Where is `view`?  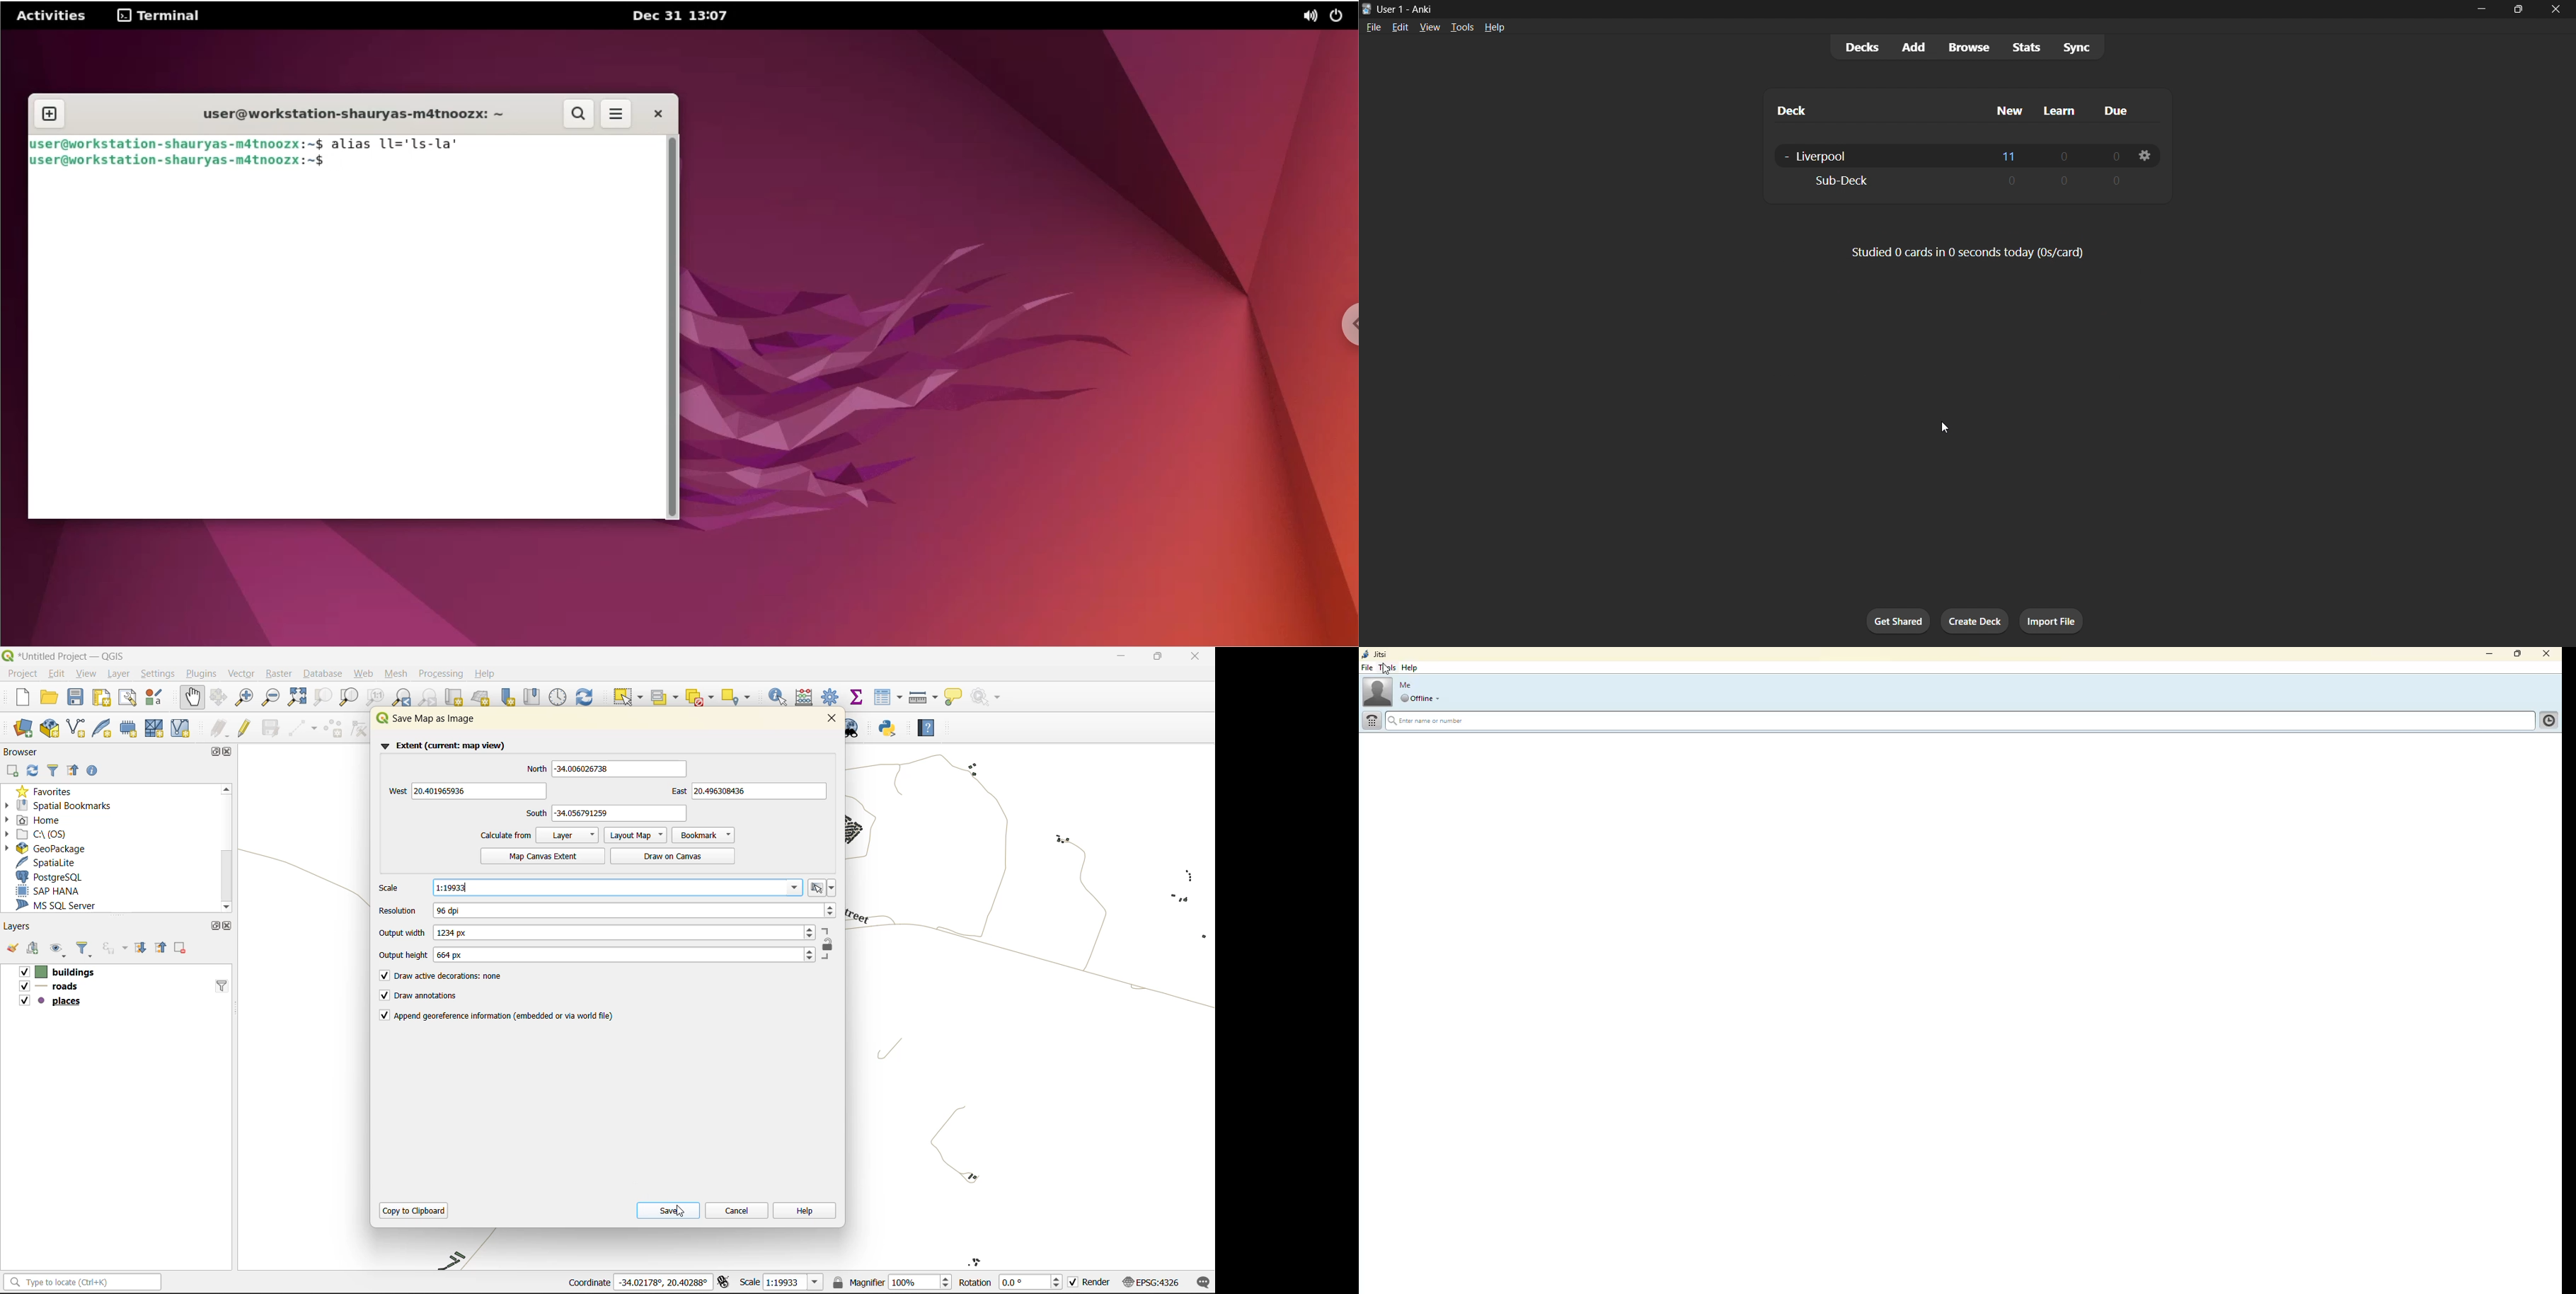
view is located at coordinates (1426, 27).